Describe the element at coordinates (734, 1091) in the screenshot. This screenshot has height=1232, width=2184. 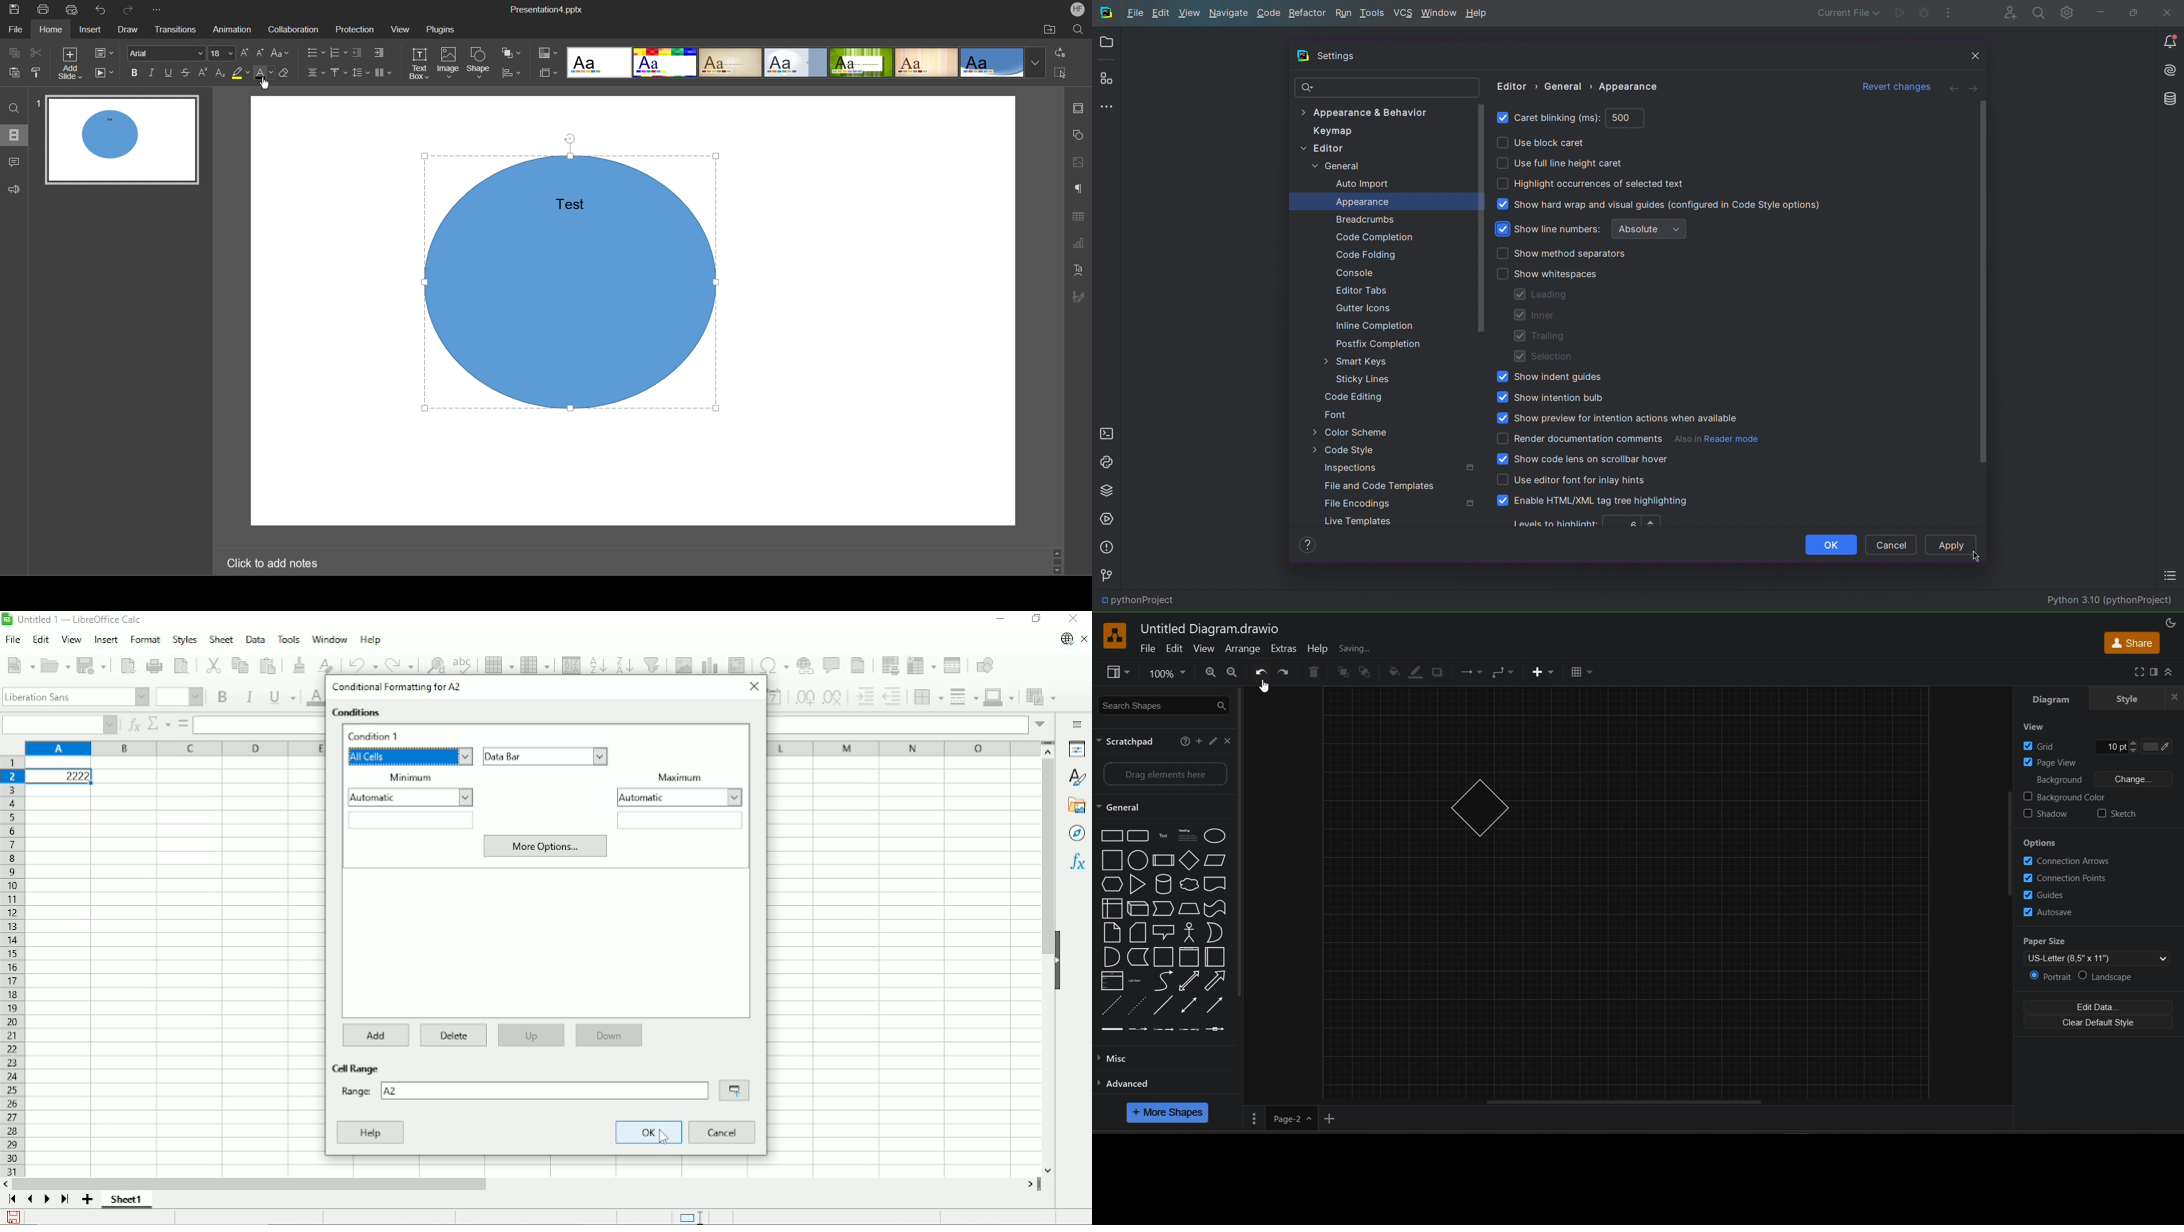
I see `Shrink` at that location.